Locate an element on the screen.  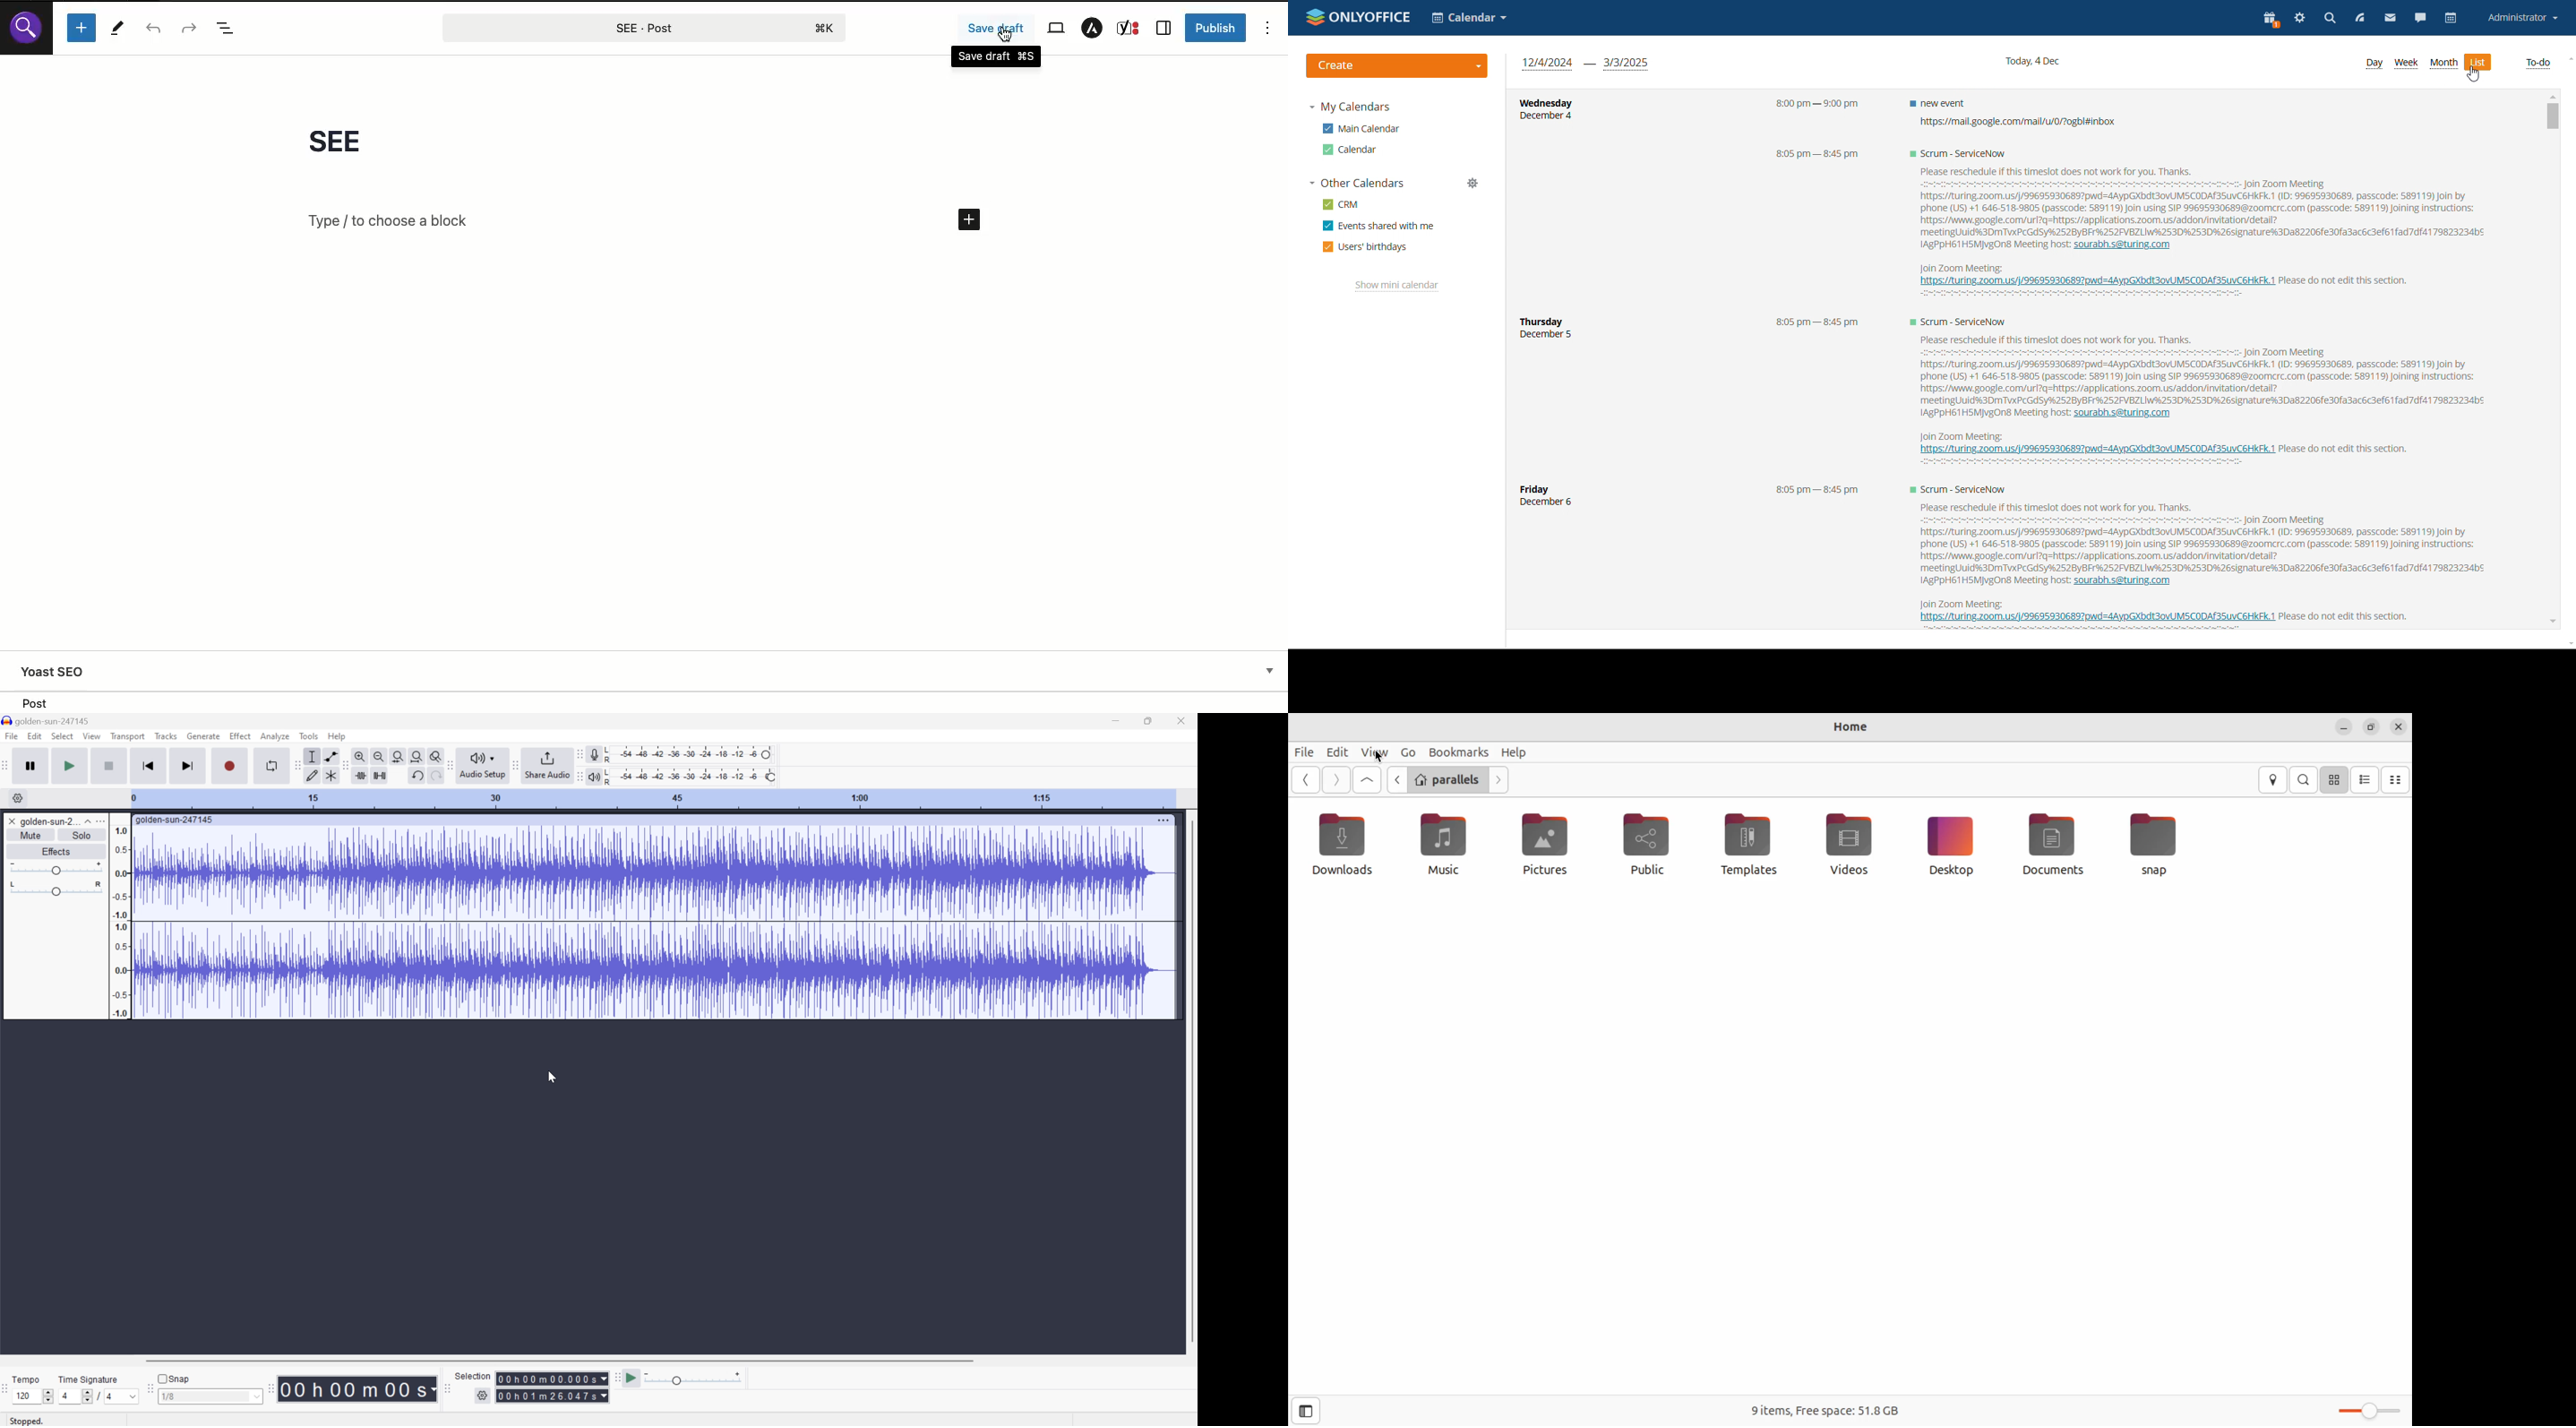
Audacity play at speed toolbar is located at coordinates (616, 1379).